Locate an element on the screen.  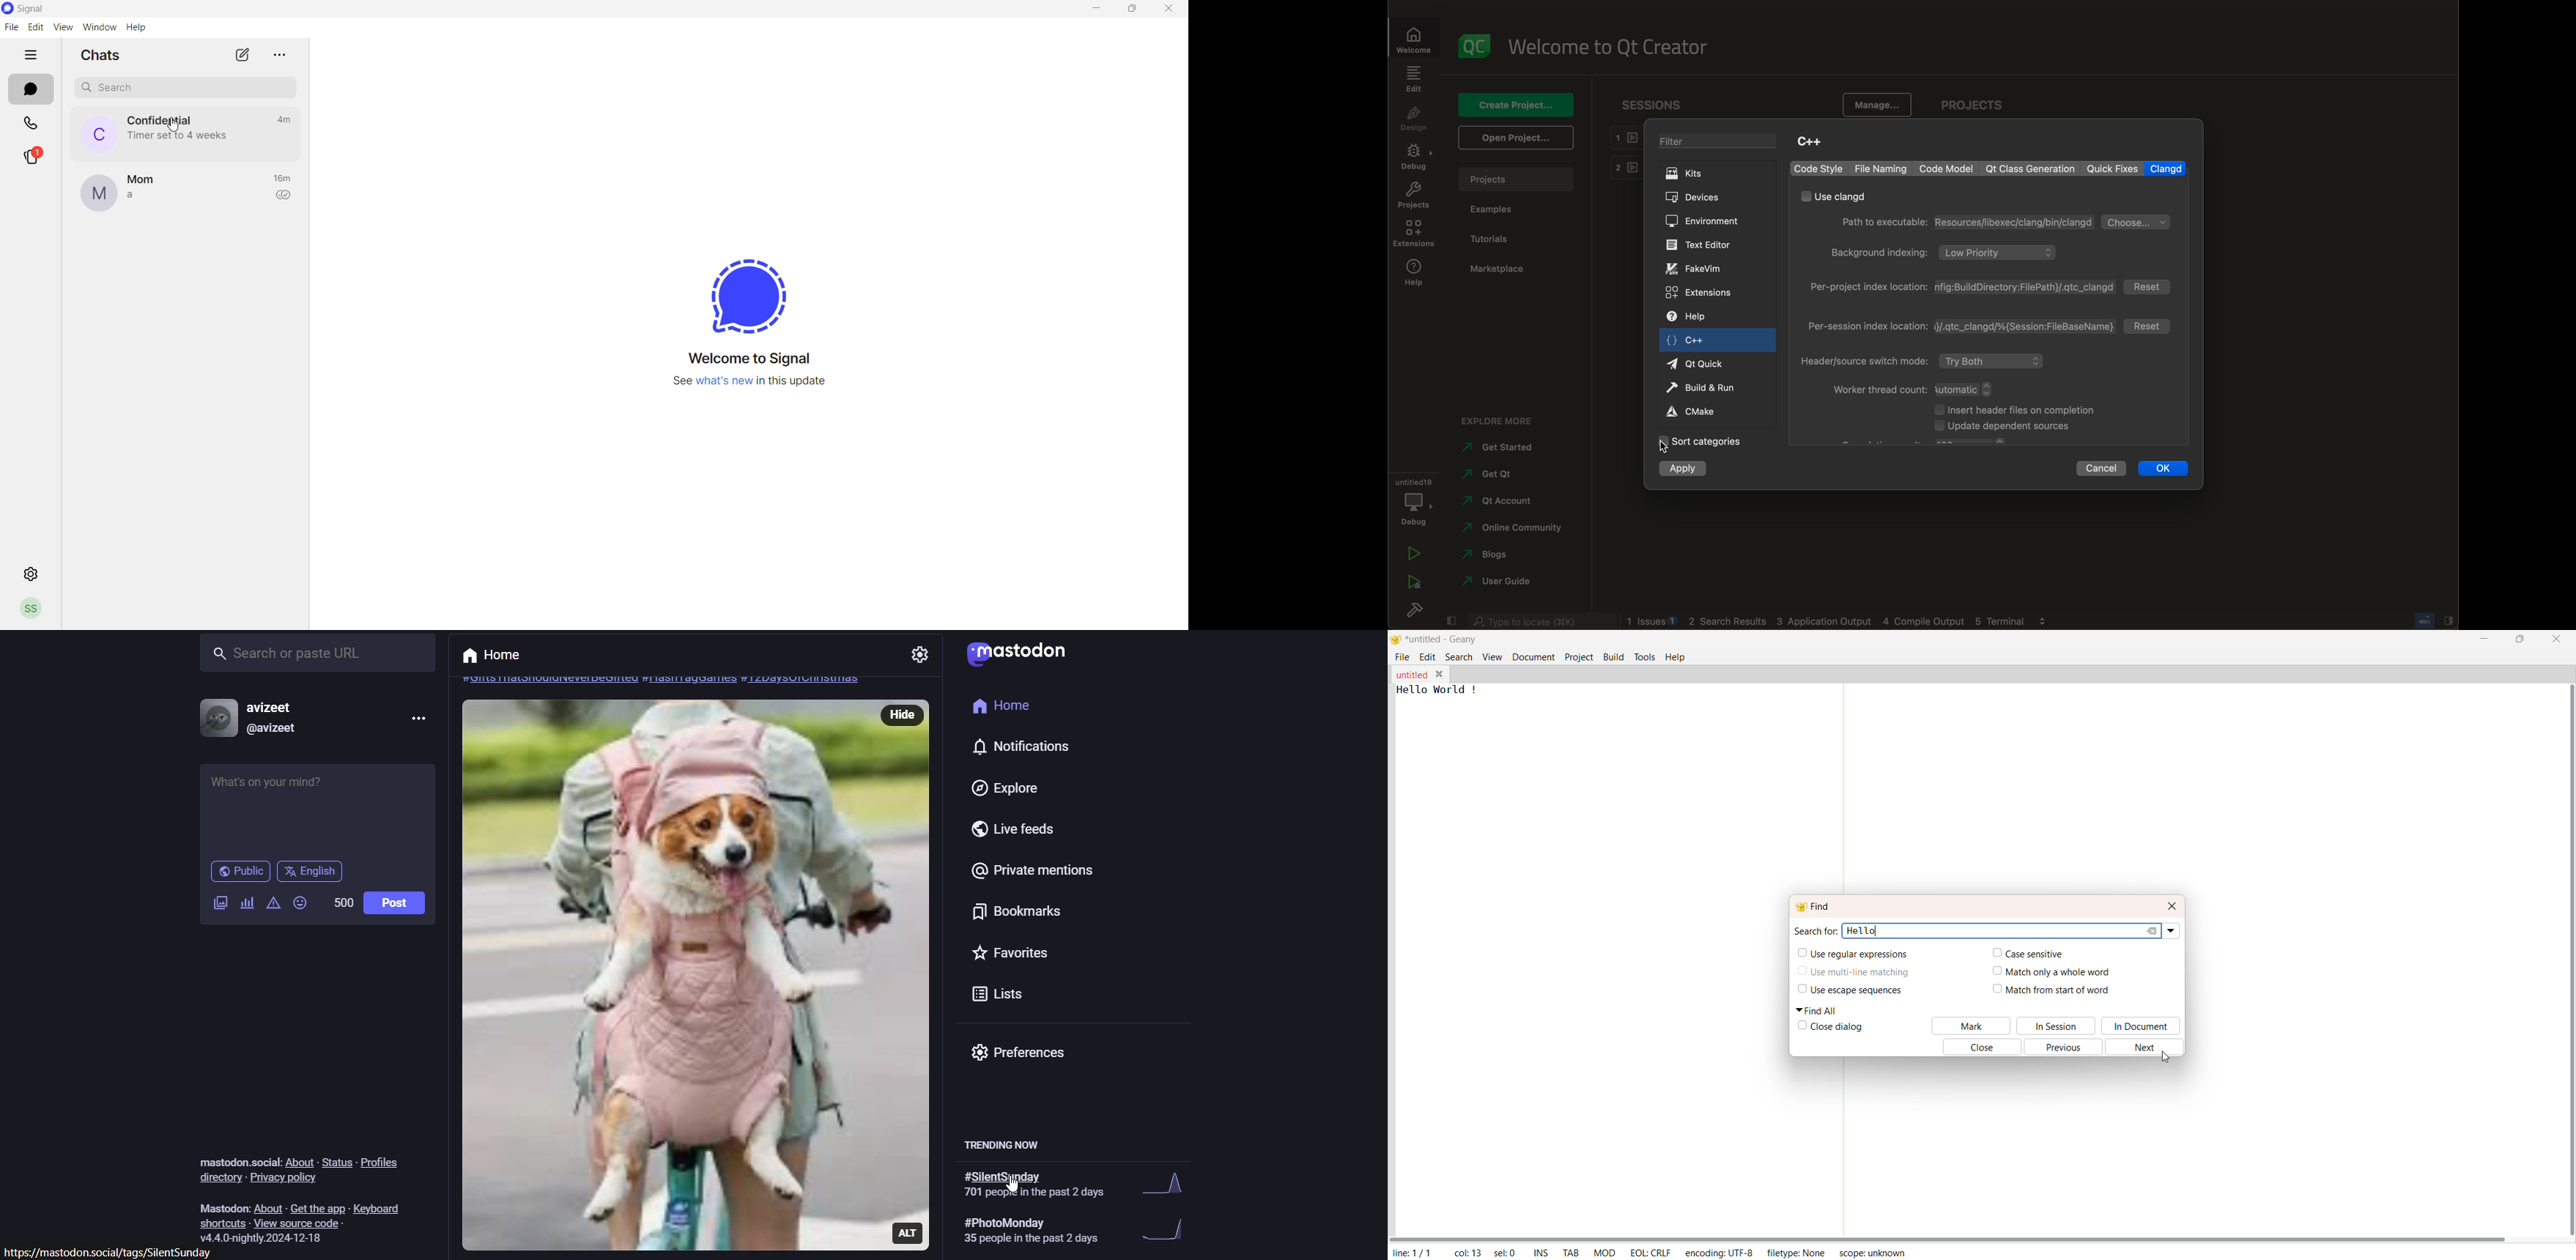
Hide is located at coordinates (906, 714).